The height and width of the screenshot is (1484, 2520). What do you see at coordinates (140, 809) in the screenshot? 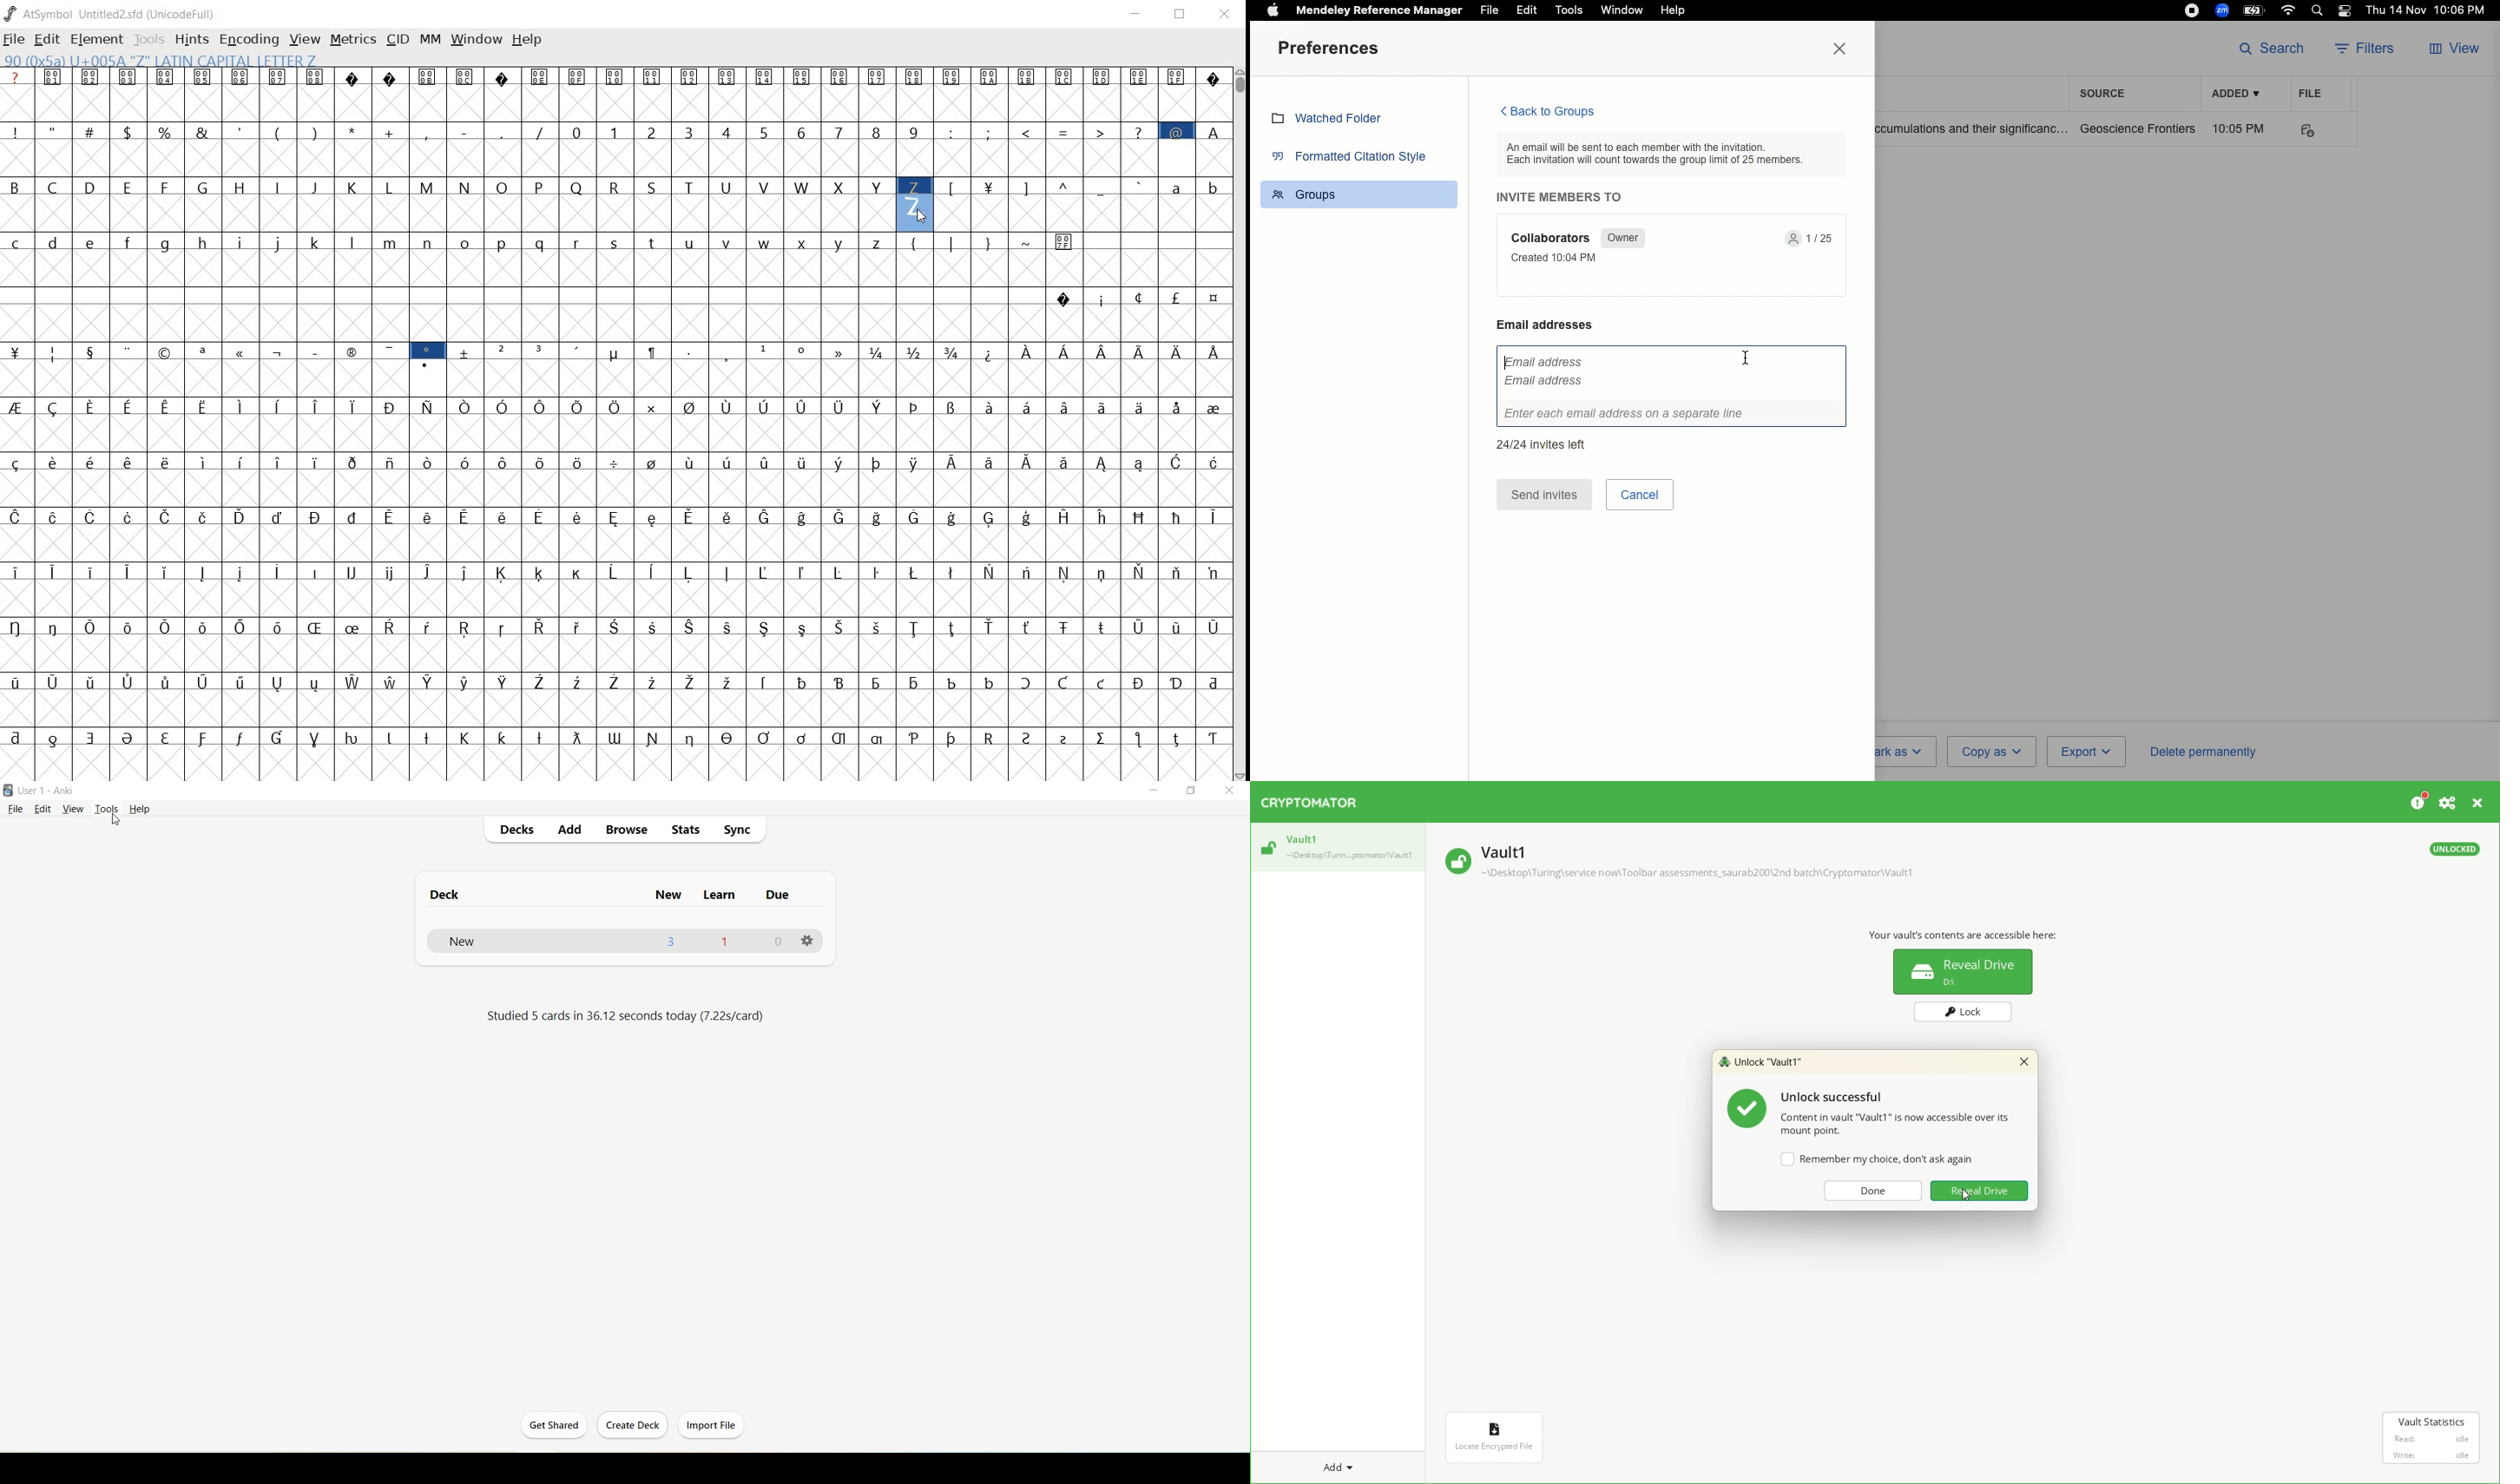
I see `Help` at bounding box center [140, 809].